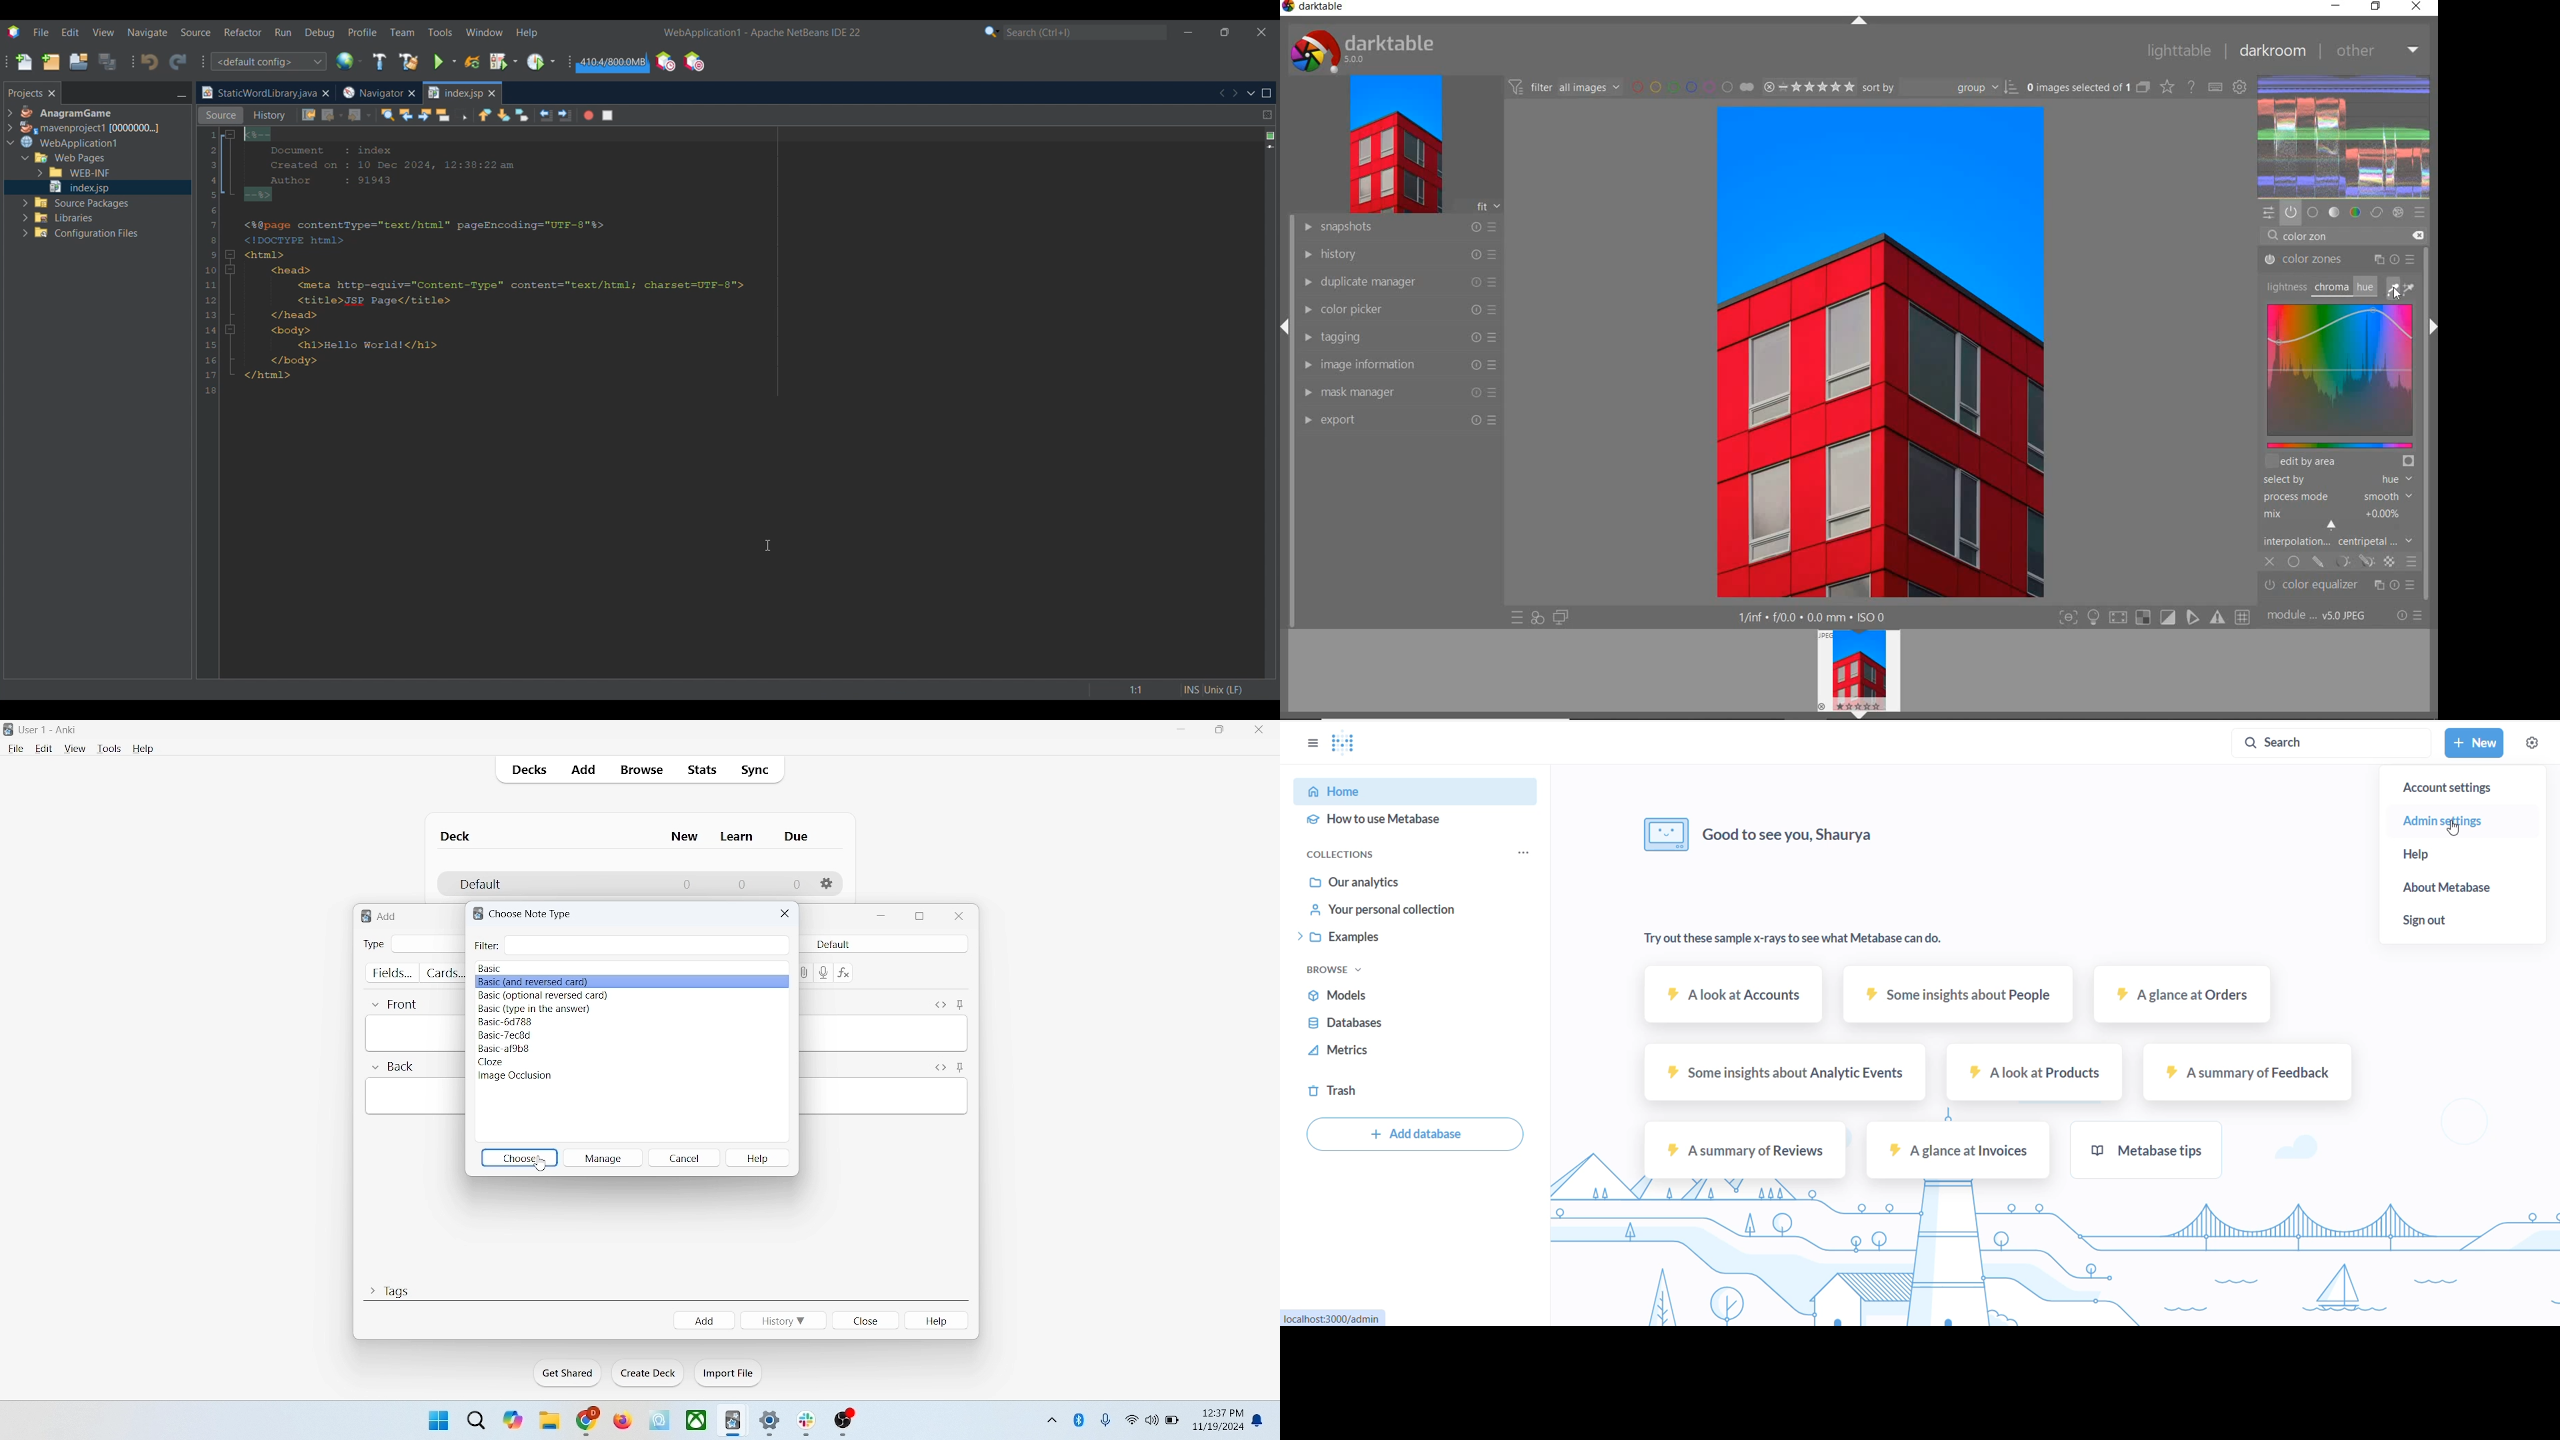  Describe the element at coordinates (960, 1004) in the screenshot. I see `sticky` at that location.